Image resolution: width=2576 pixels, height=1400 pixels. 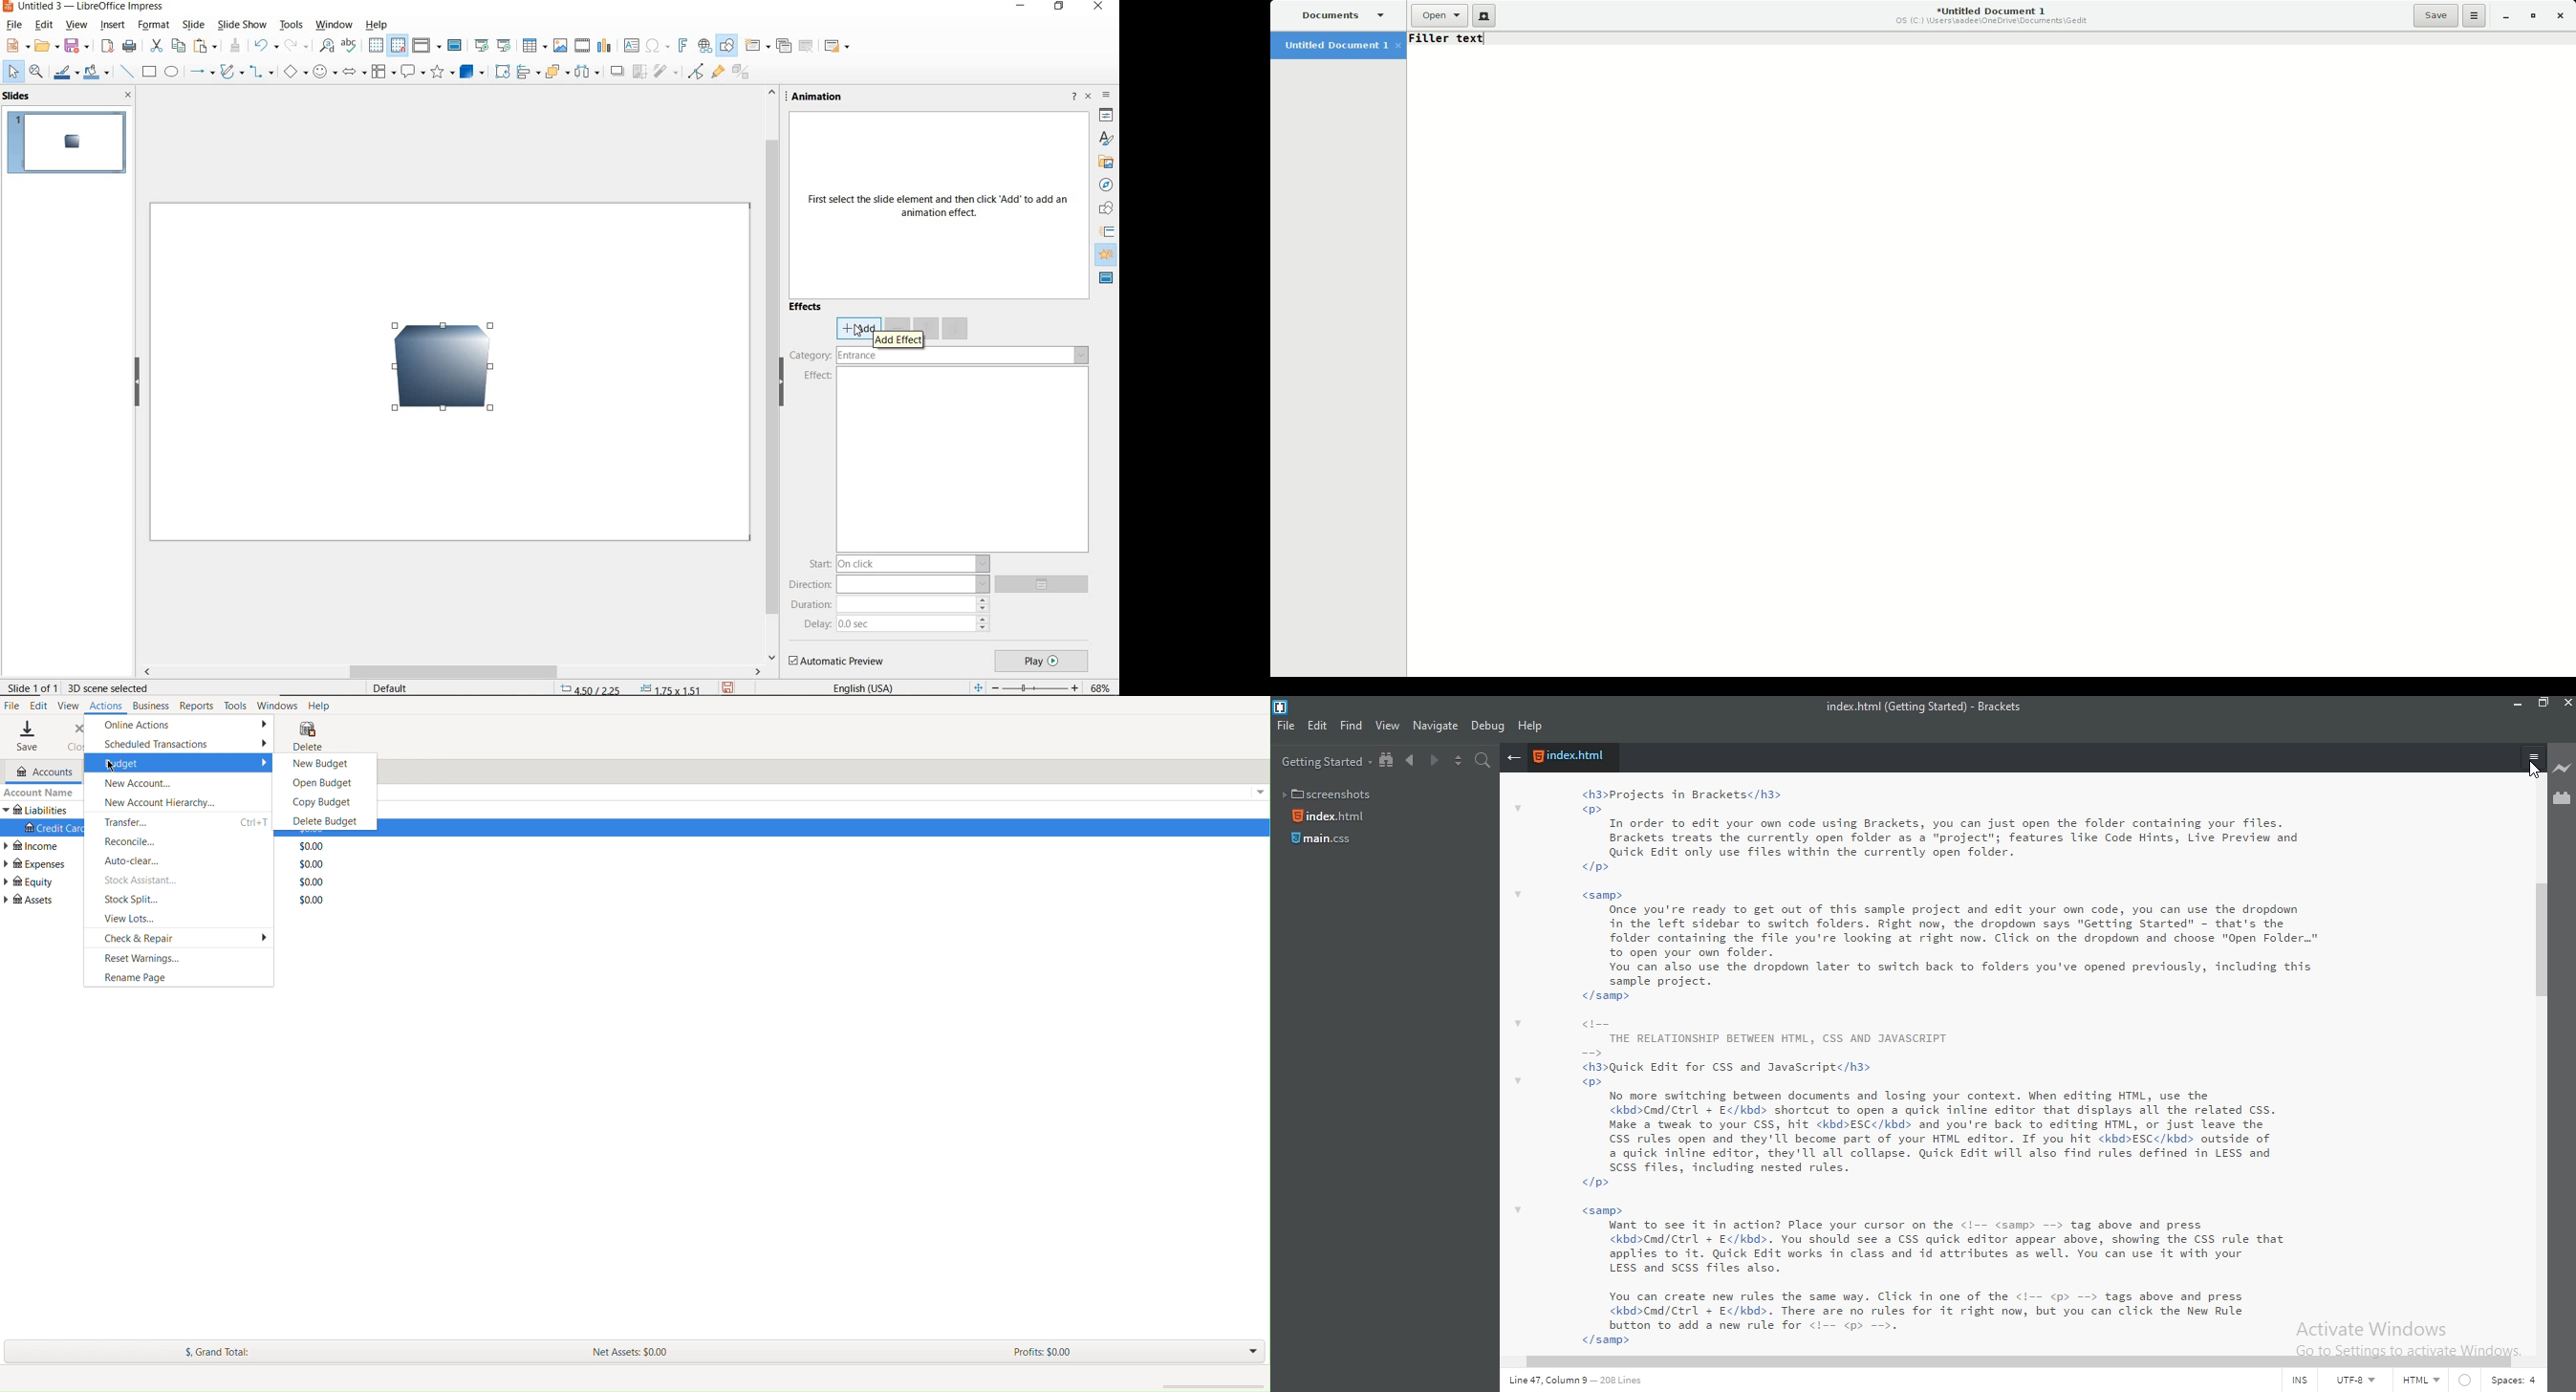 I want to click on category, so click(x=939, y=357).